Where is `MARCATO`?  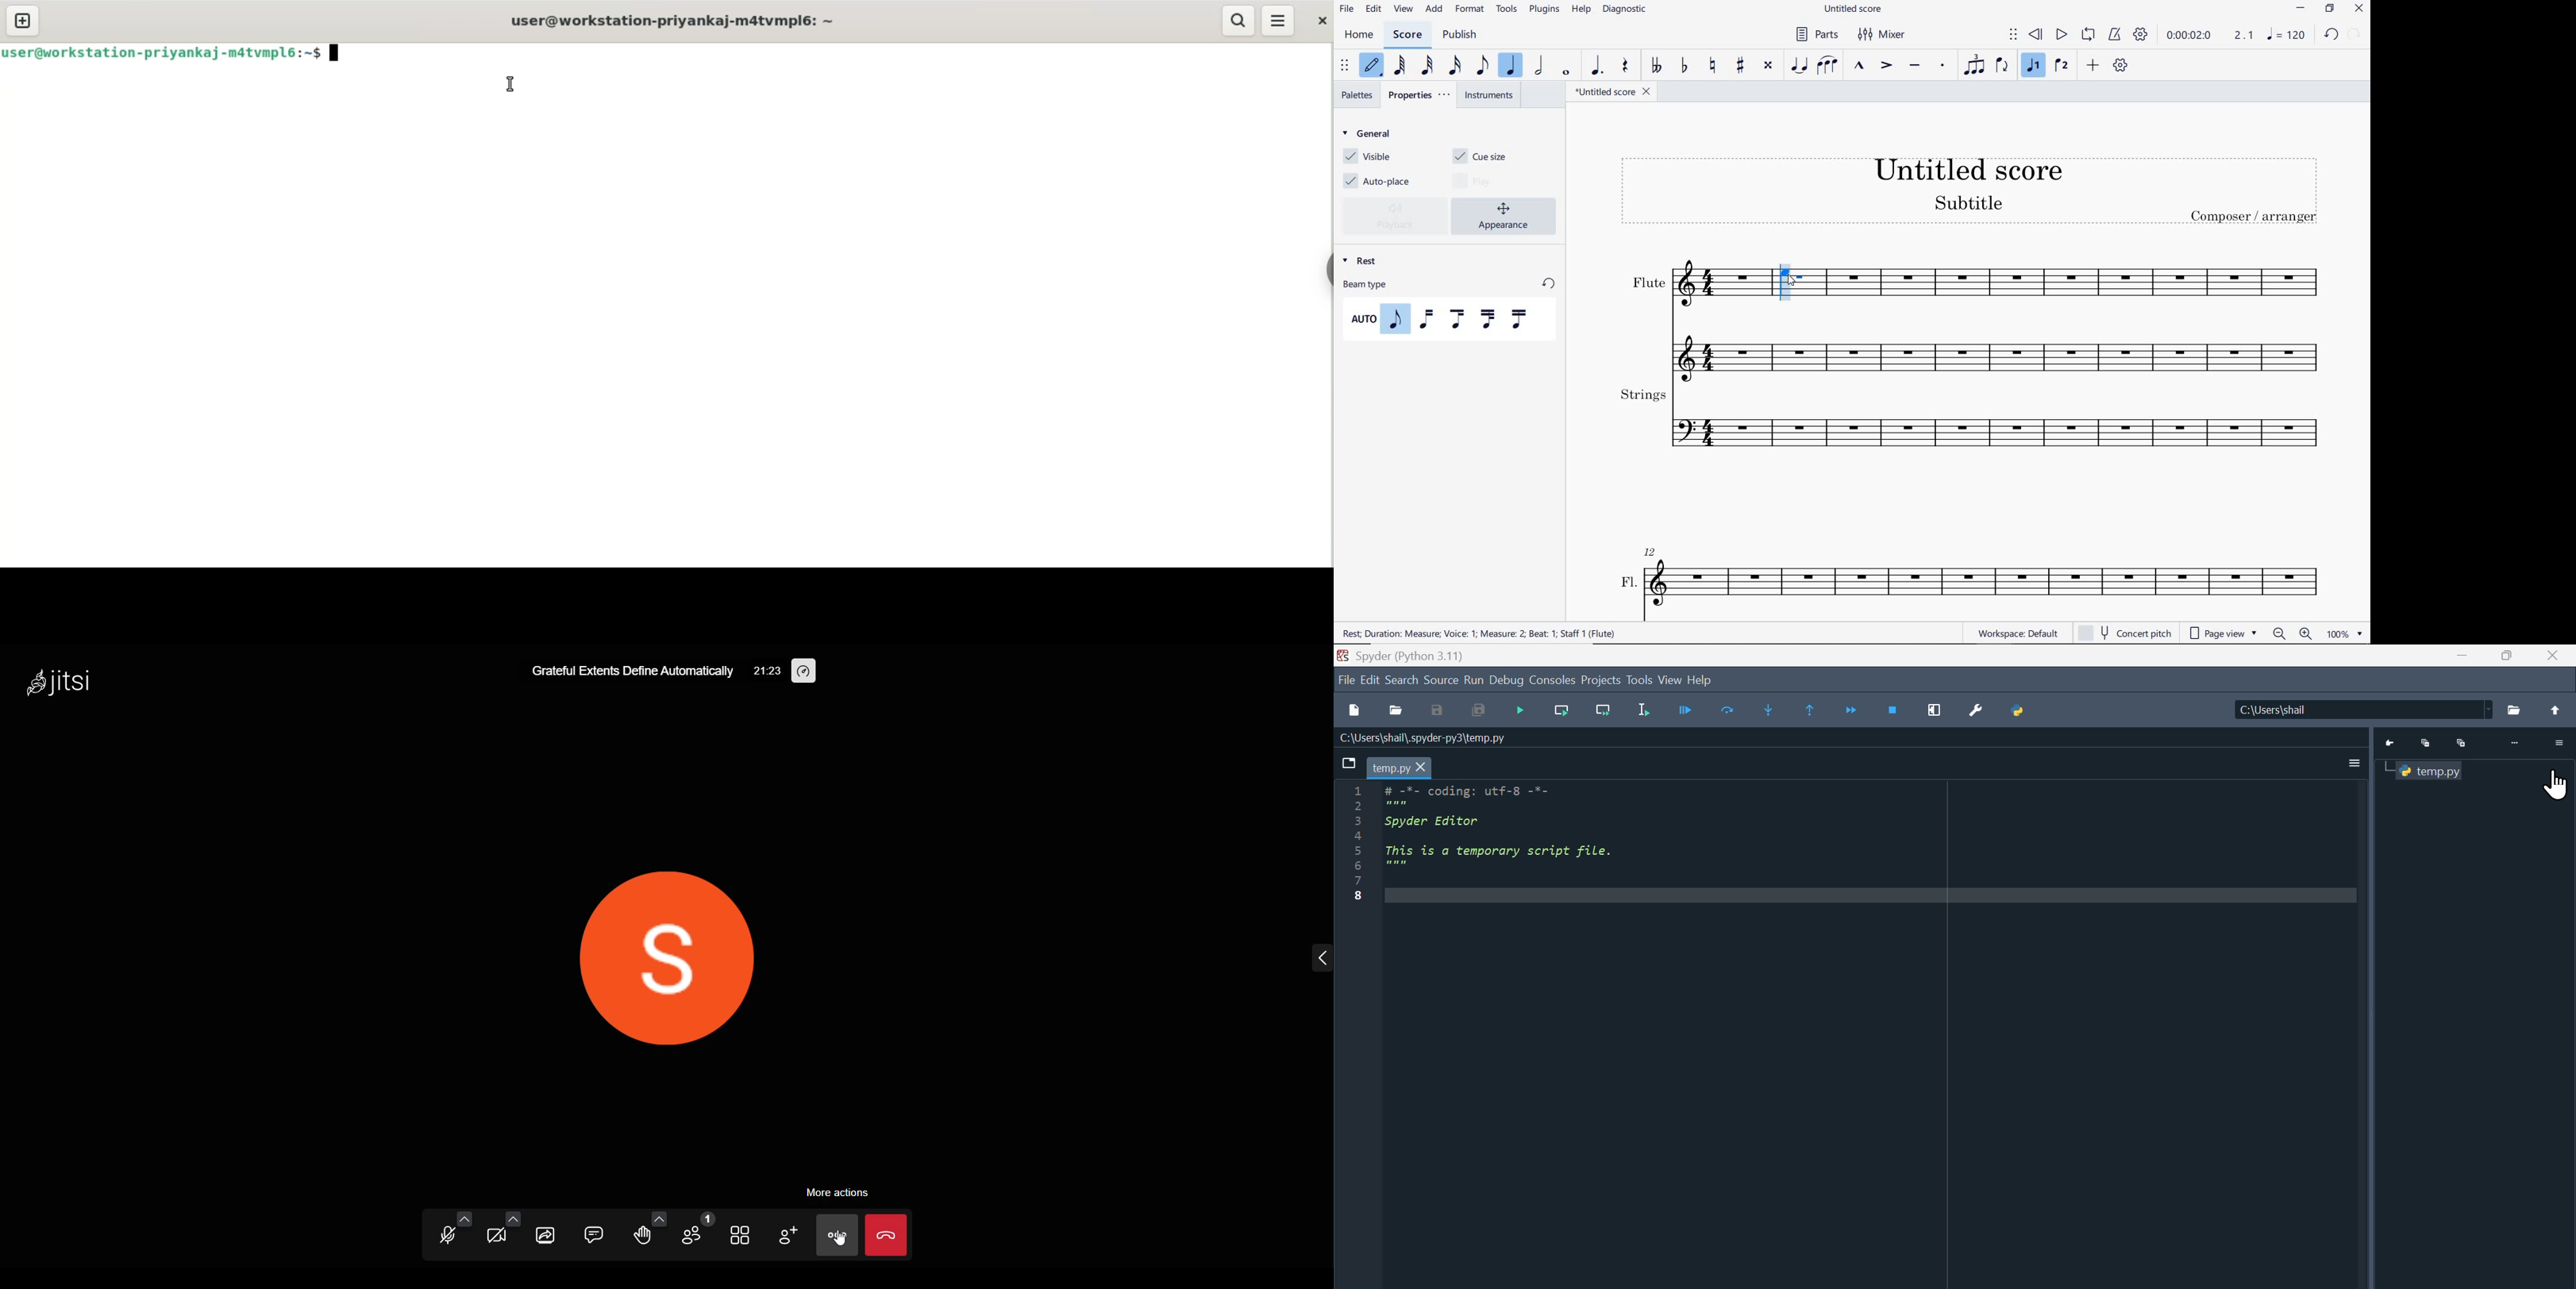
MARCATO is located at coordinates (1860, 67).